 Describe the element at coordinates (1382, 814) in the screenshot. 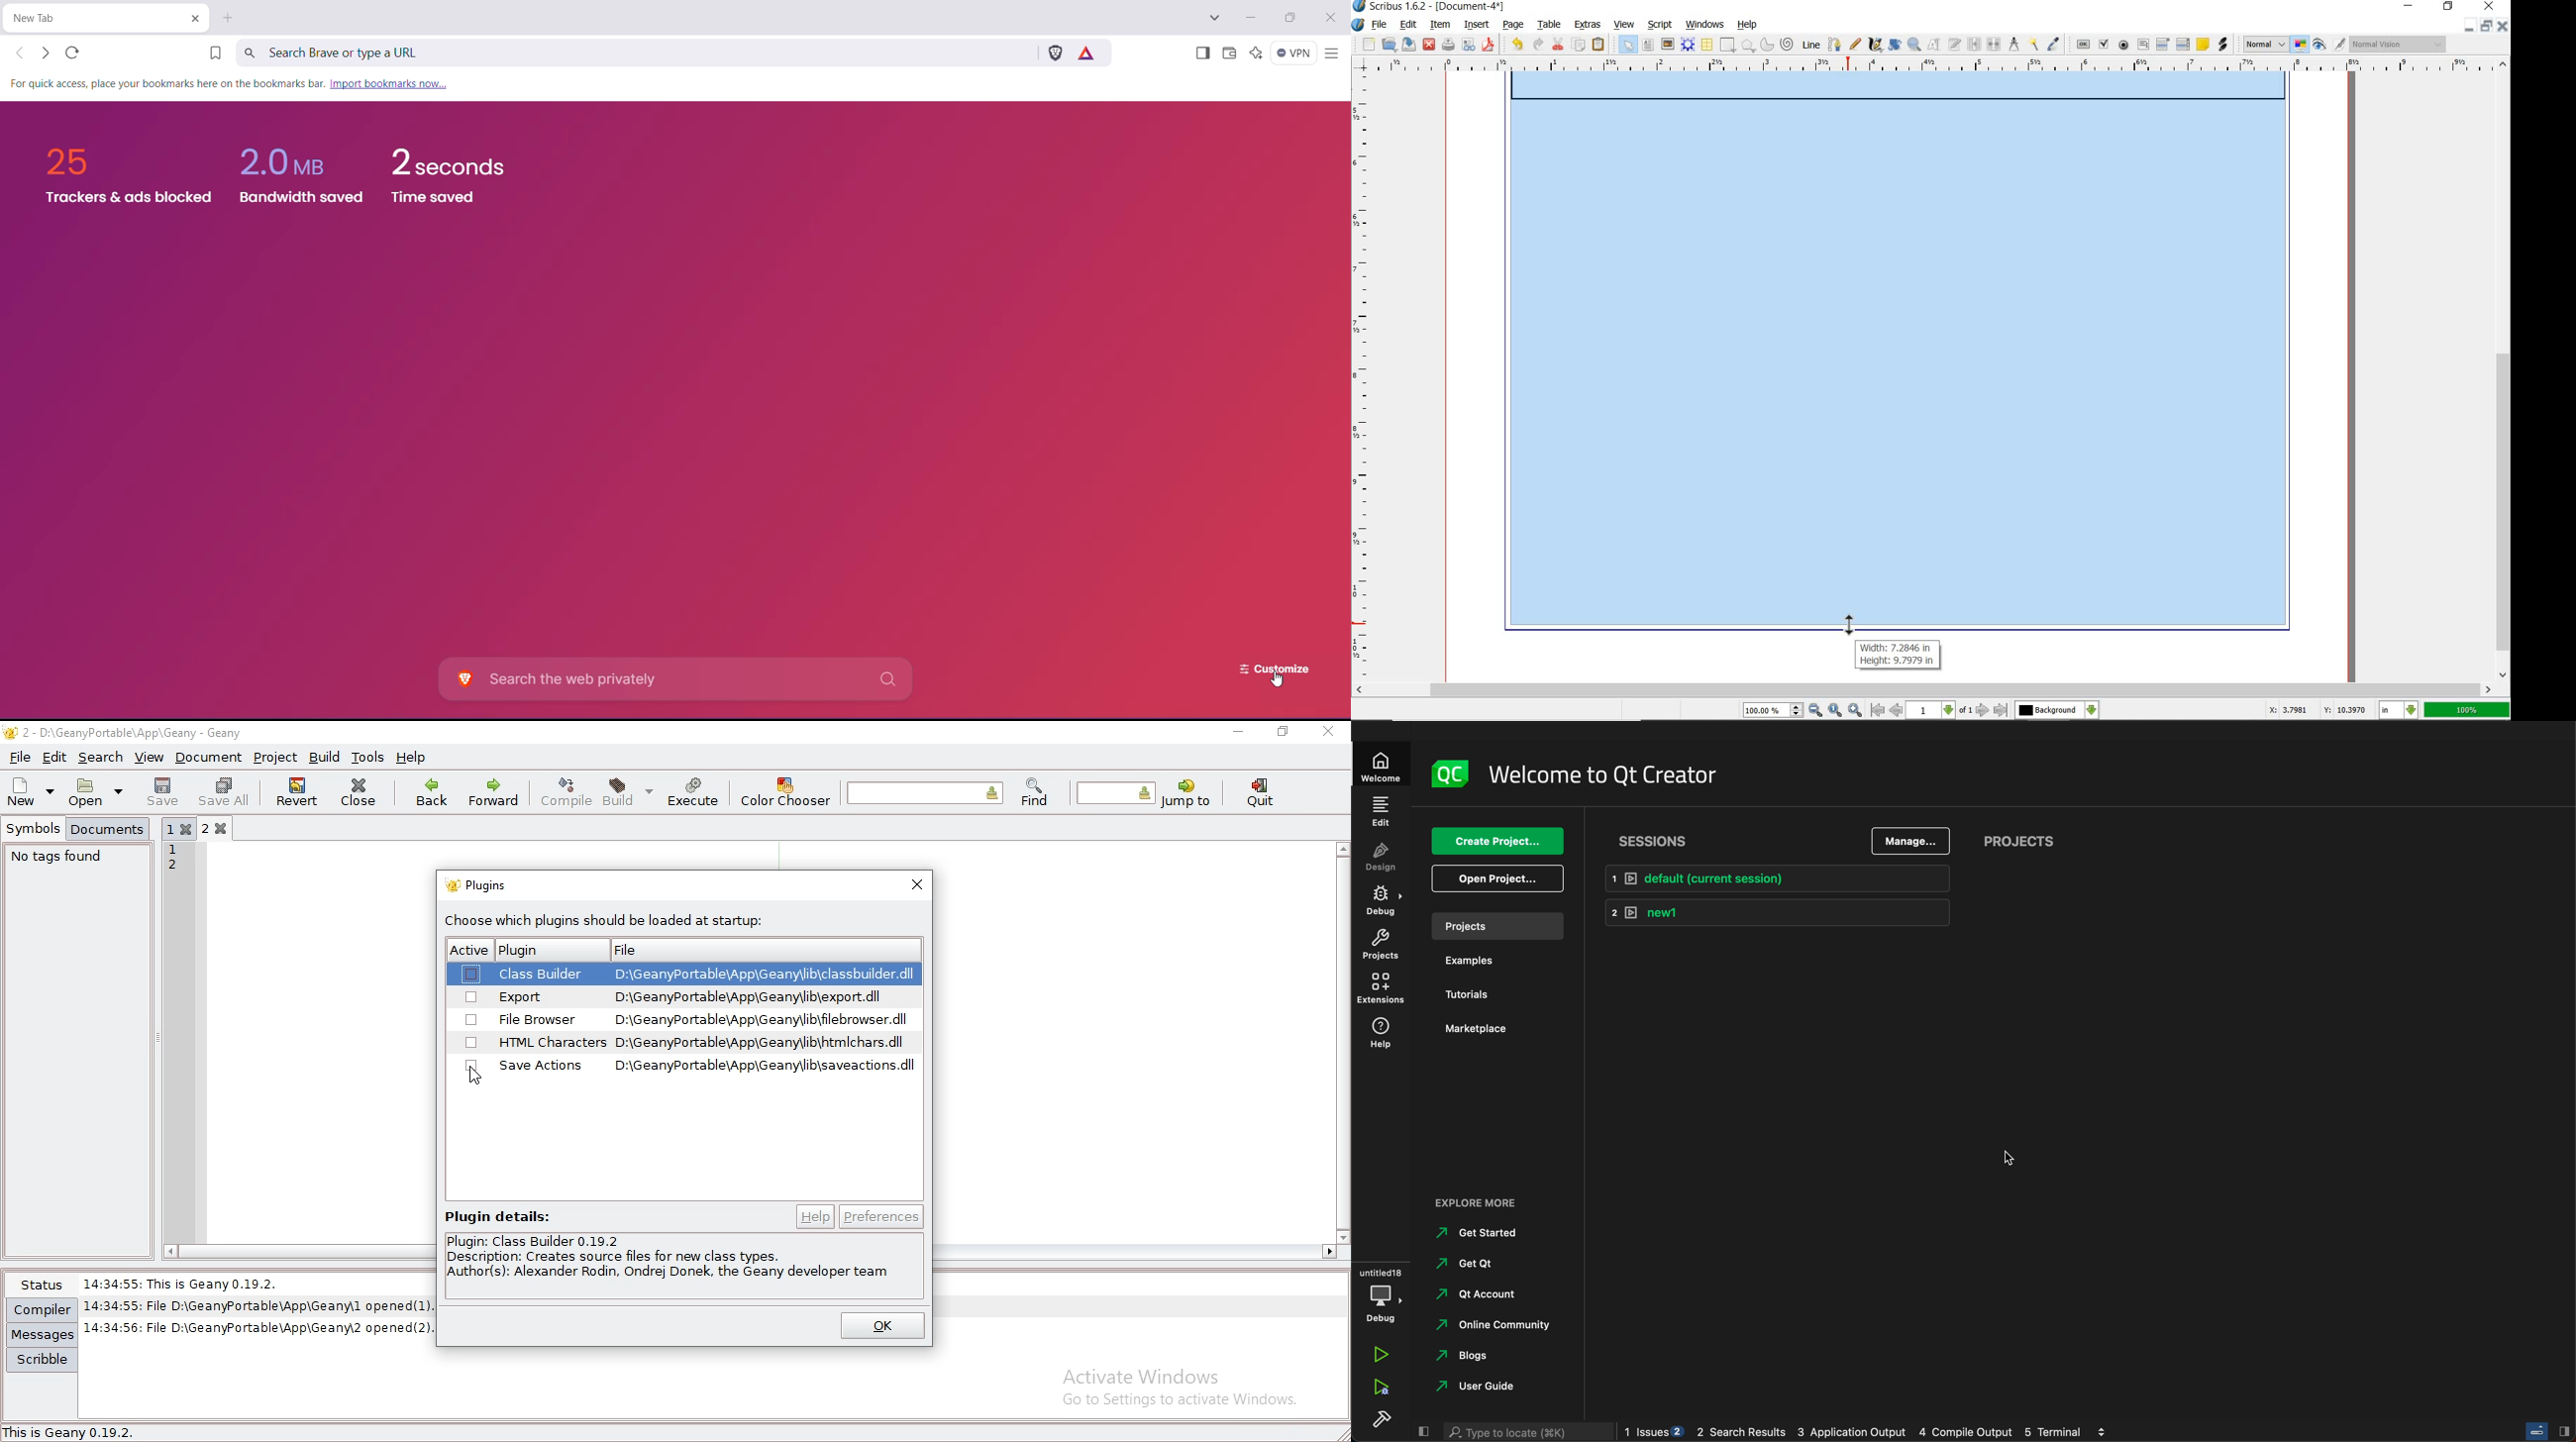

I see `edit` at that location.